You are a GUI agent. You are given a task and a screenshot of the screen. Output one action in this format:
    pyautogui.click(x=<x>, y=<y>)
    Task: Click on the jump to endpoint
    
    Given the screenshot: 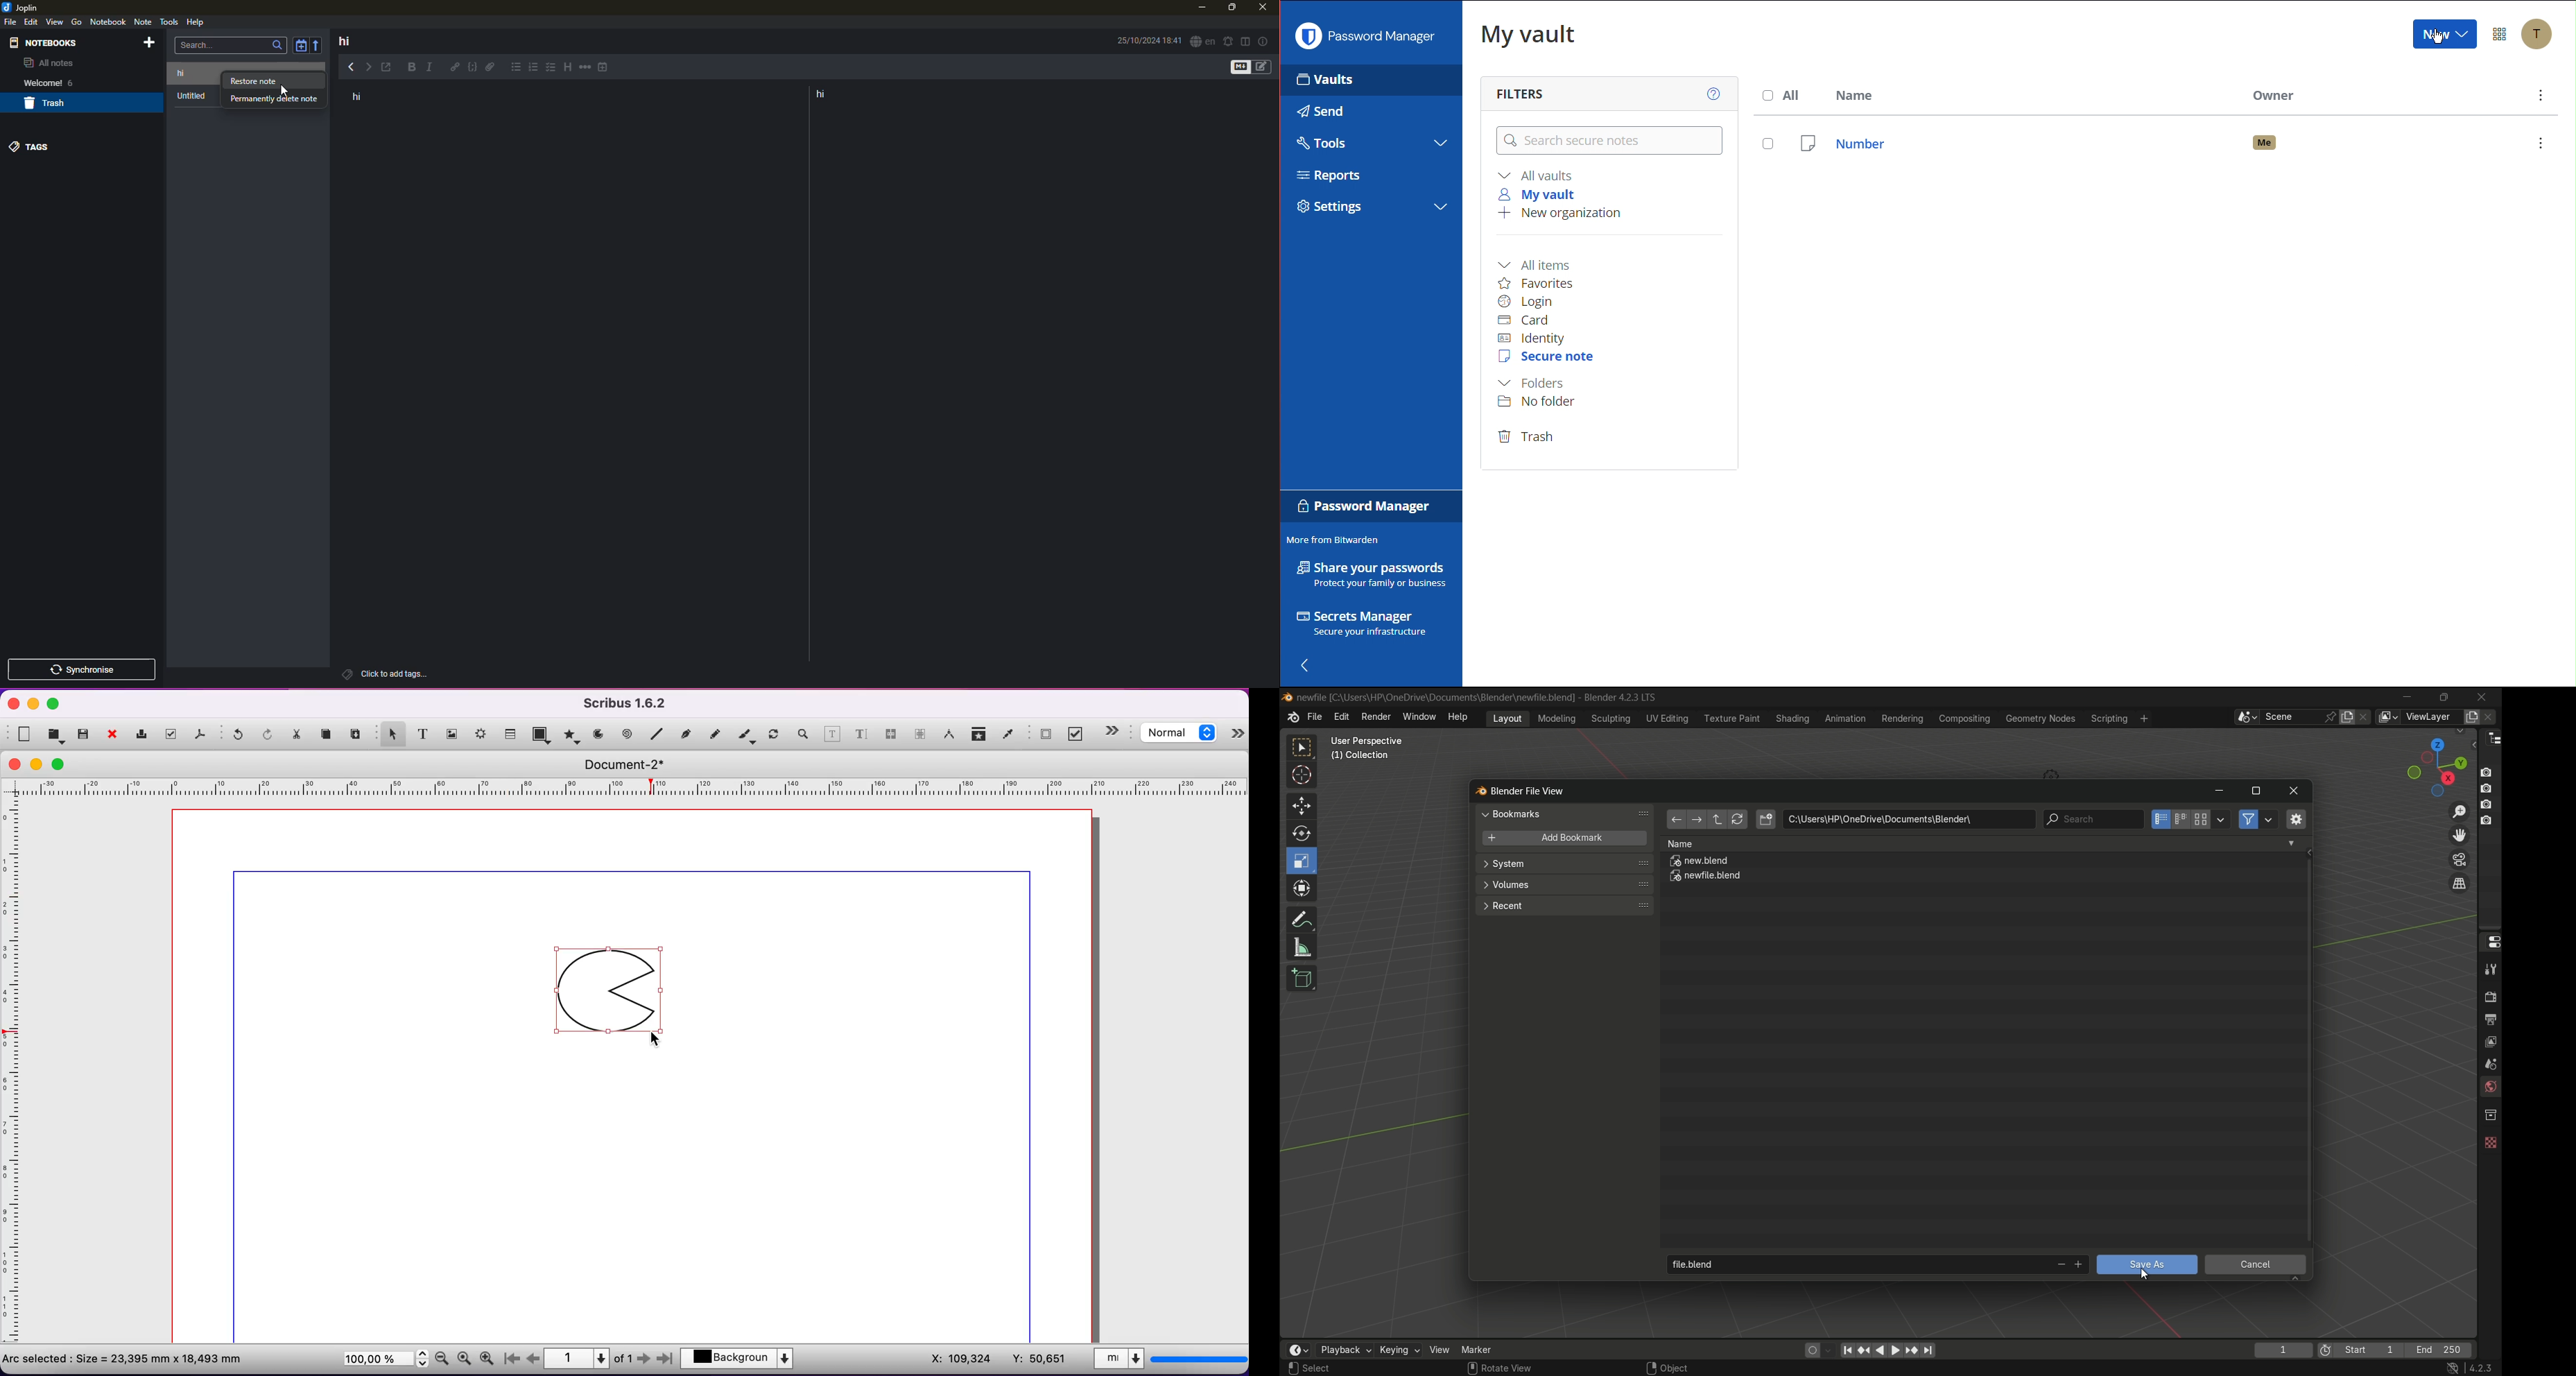 What is the action you would take?
    pyautogui.click(x=1929, y=1351)
    